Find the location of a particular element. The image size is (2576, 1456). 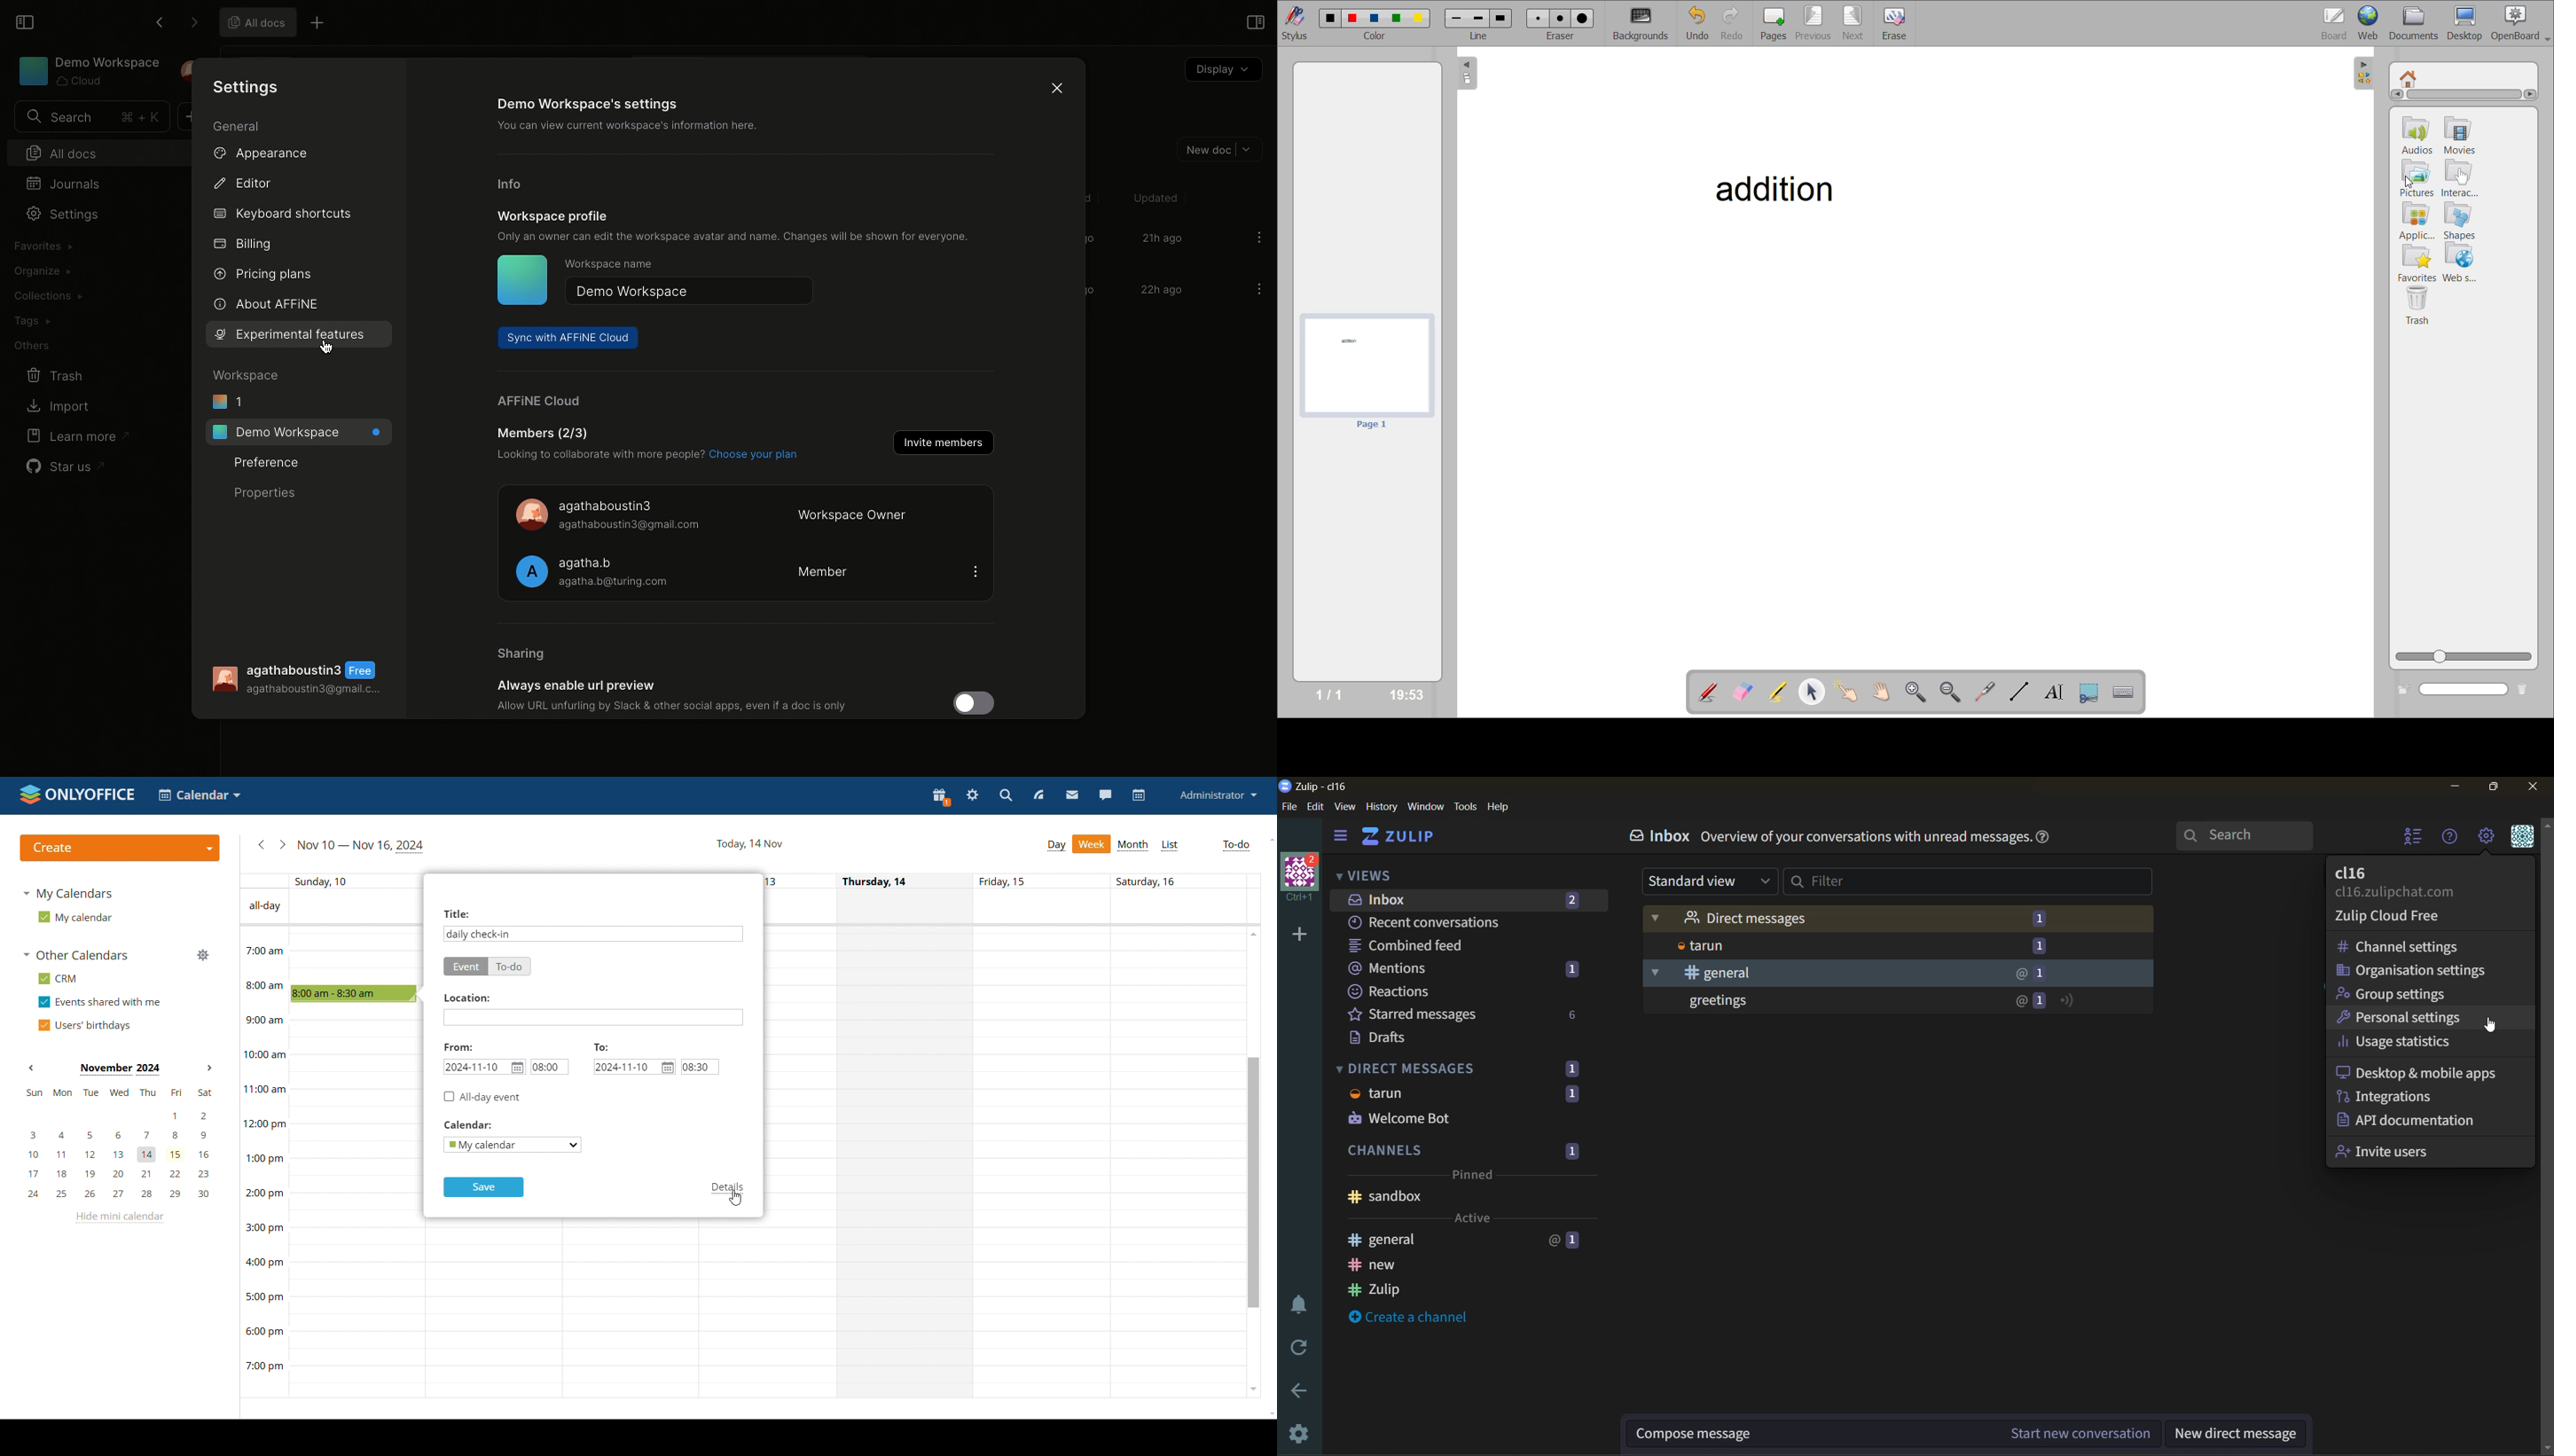

web is located at coordinates (2371, 21).